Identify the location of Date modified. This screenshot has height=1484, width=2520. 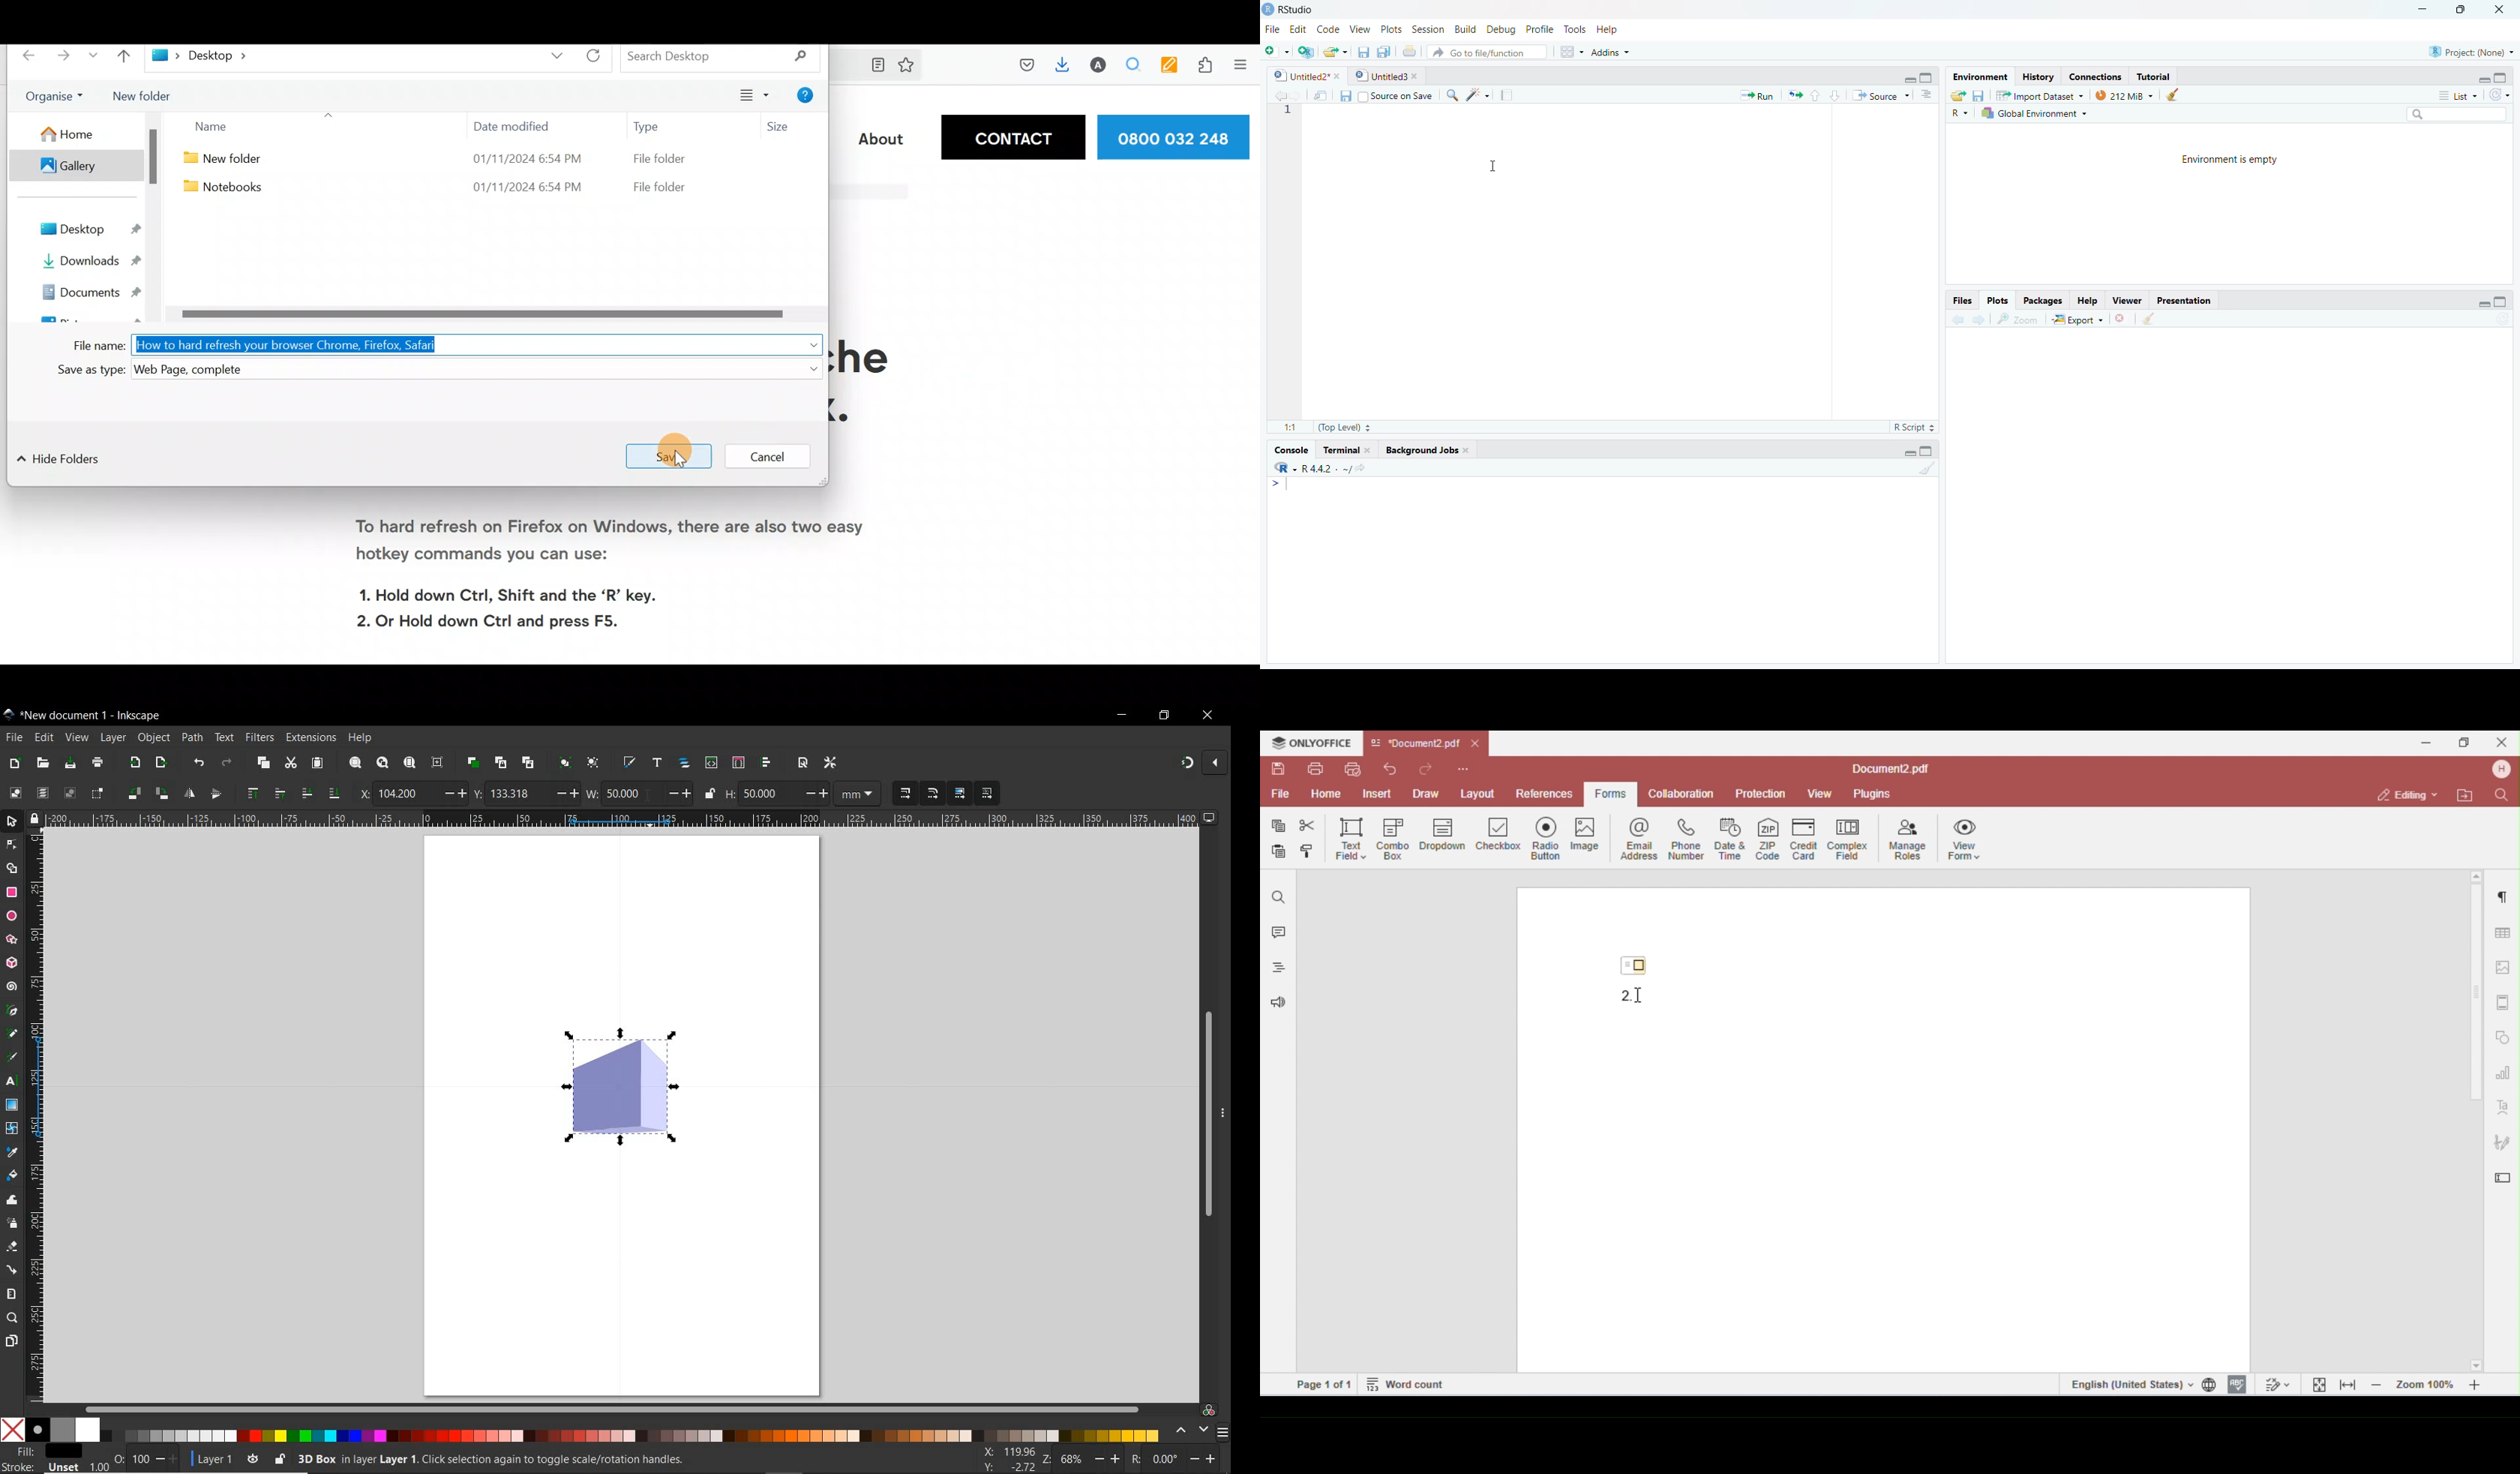
(519, 127).